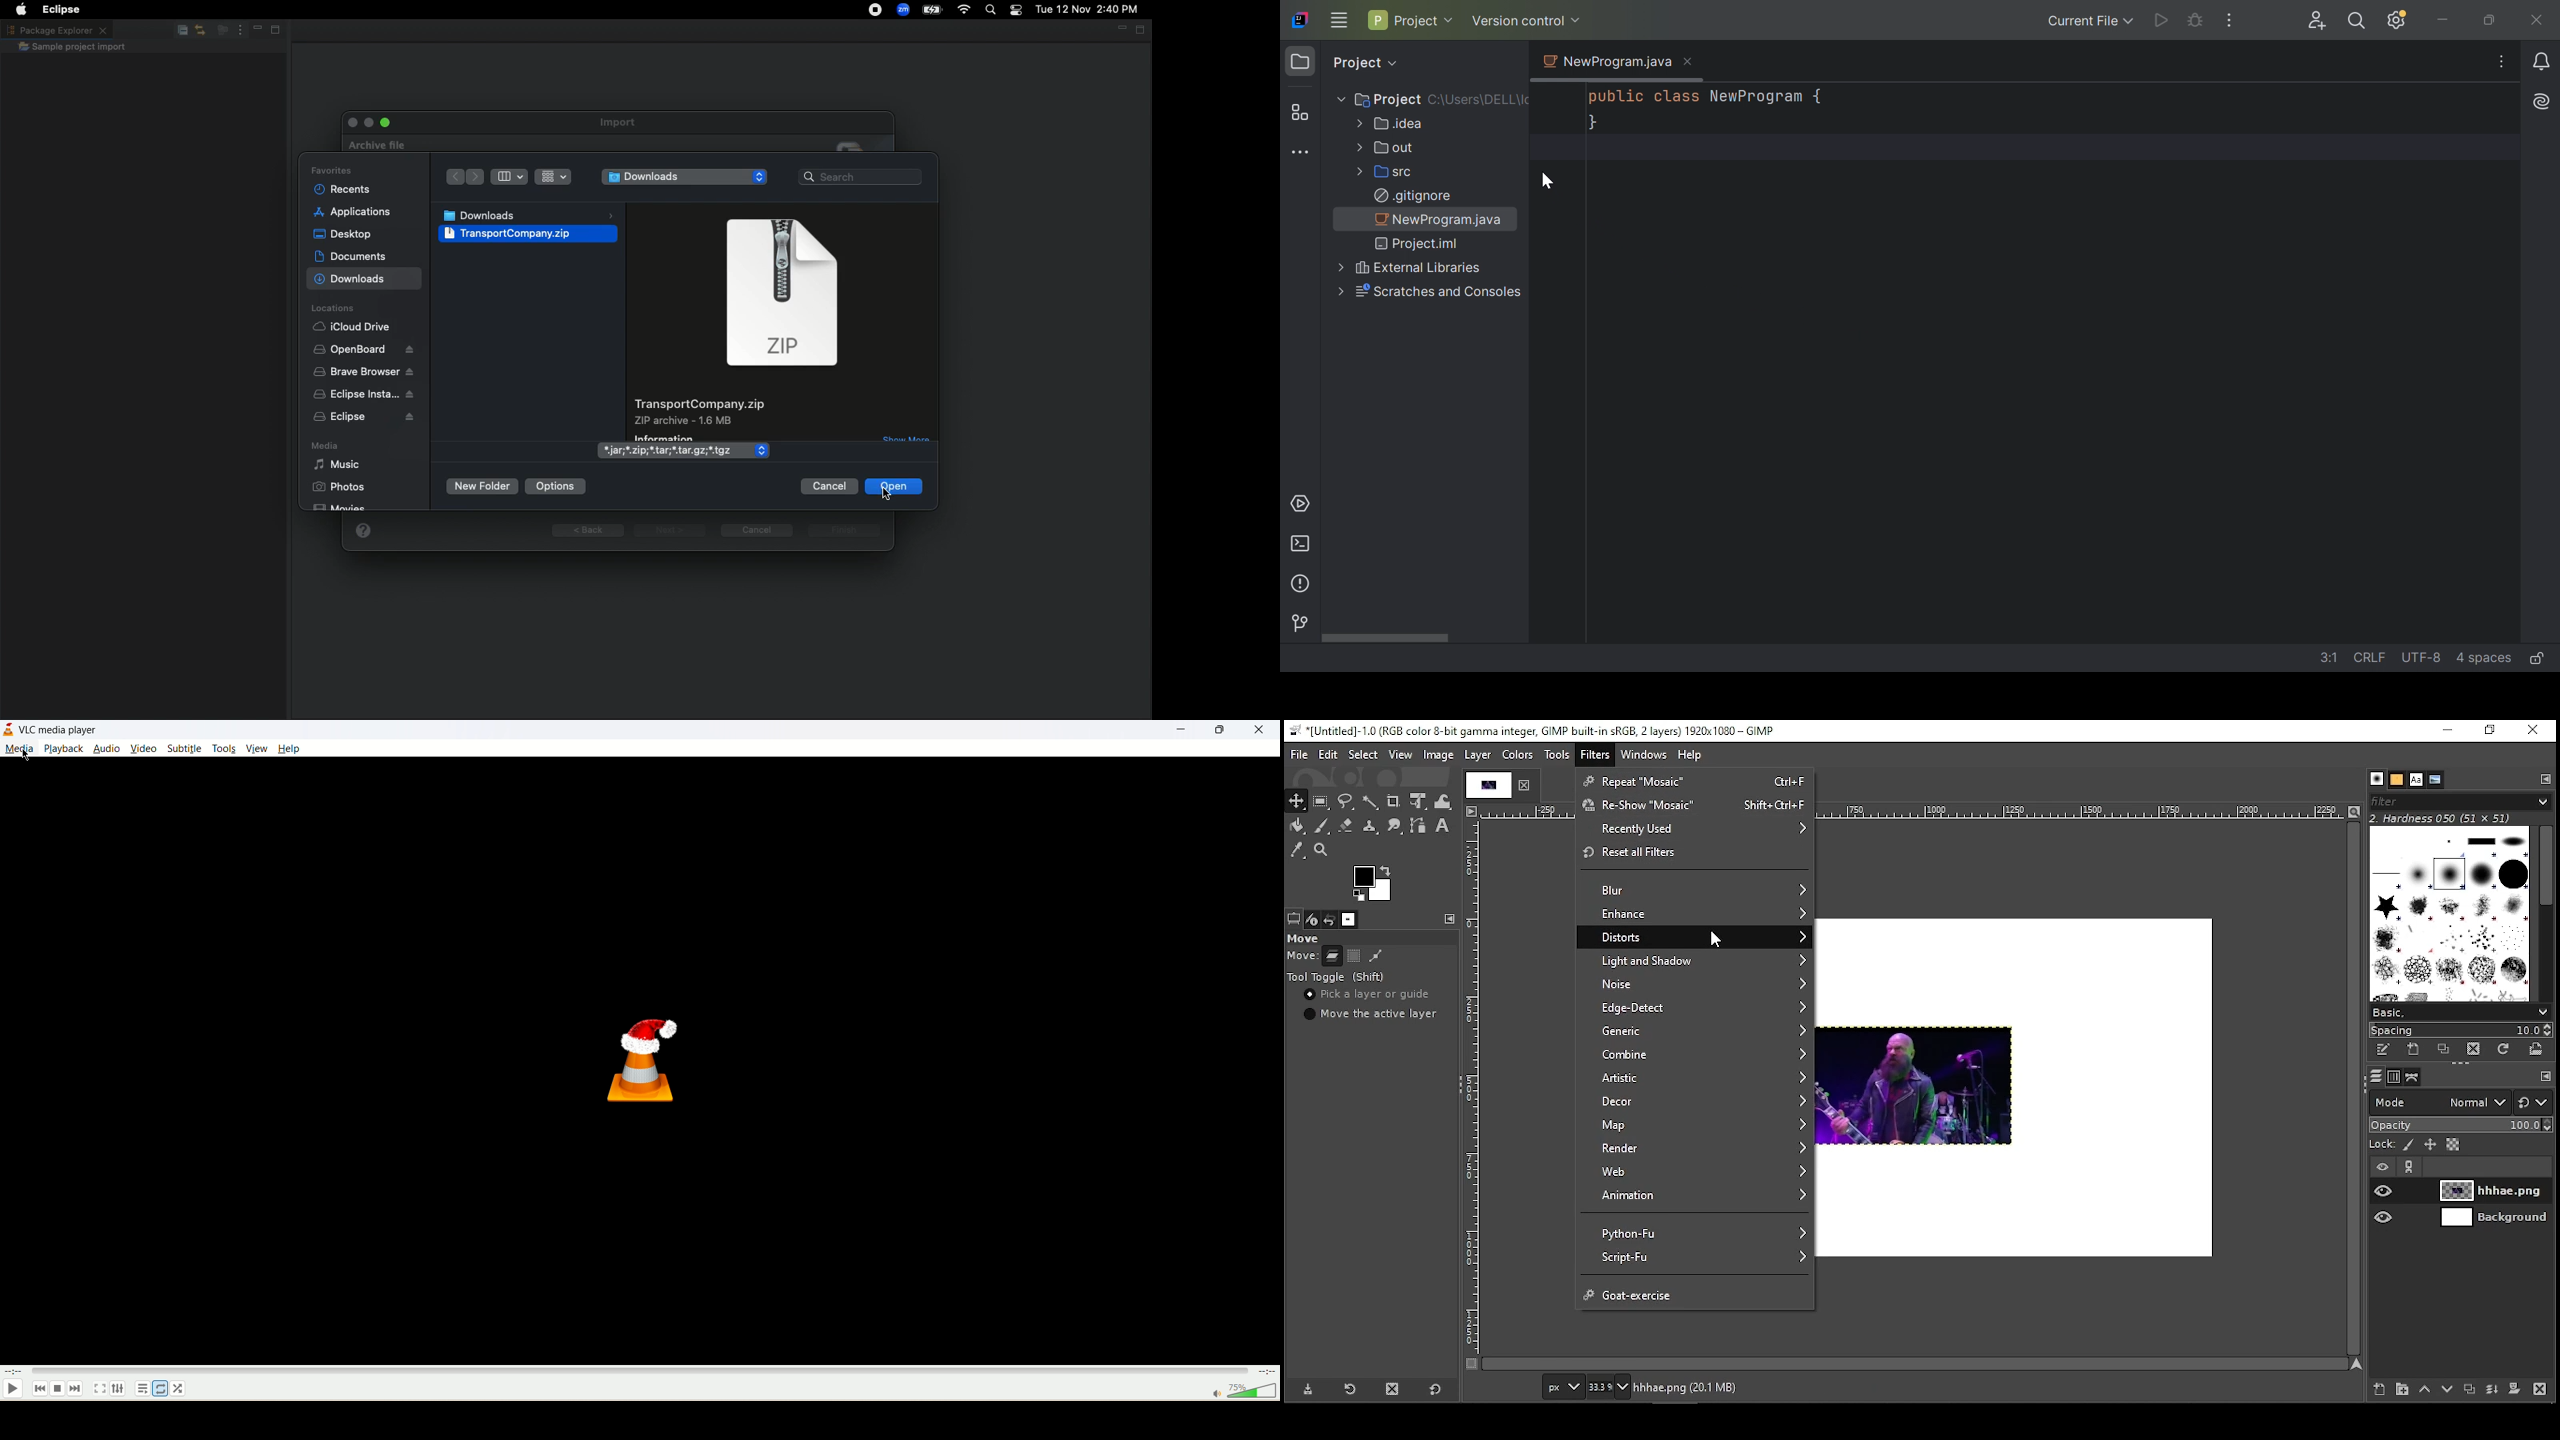 The image size is (2576, 1456). Describe the element at coordinates (1692, 829) in the screenshot. I see `recently used` at that location.